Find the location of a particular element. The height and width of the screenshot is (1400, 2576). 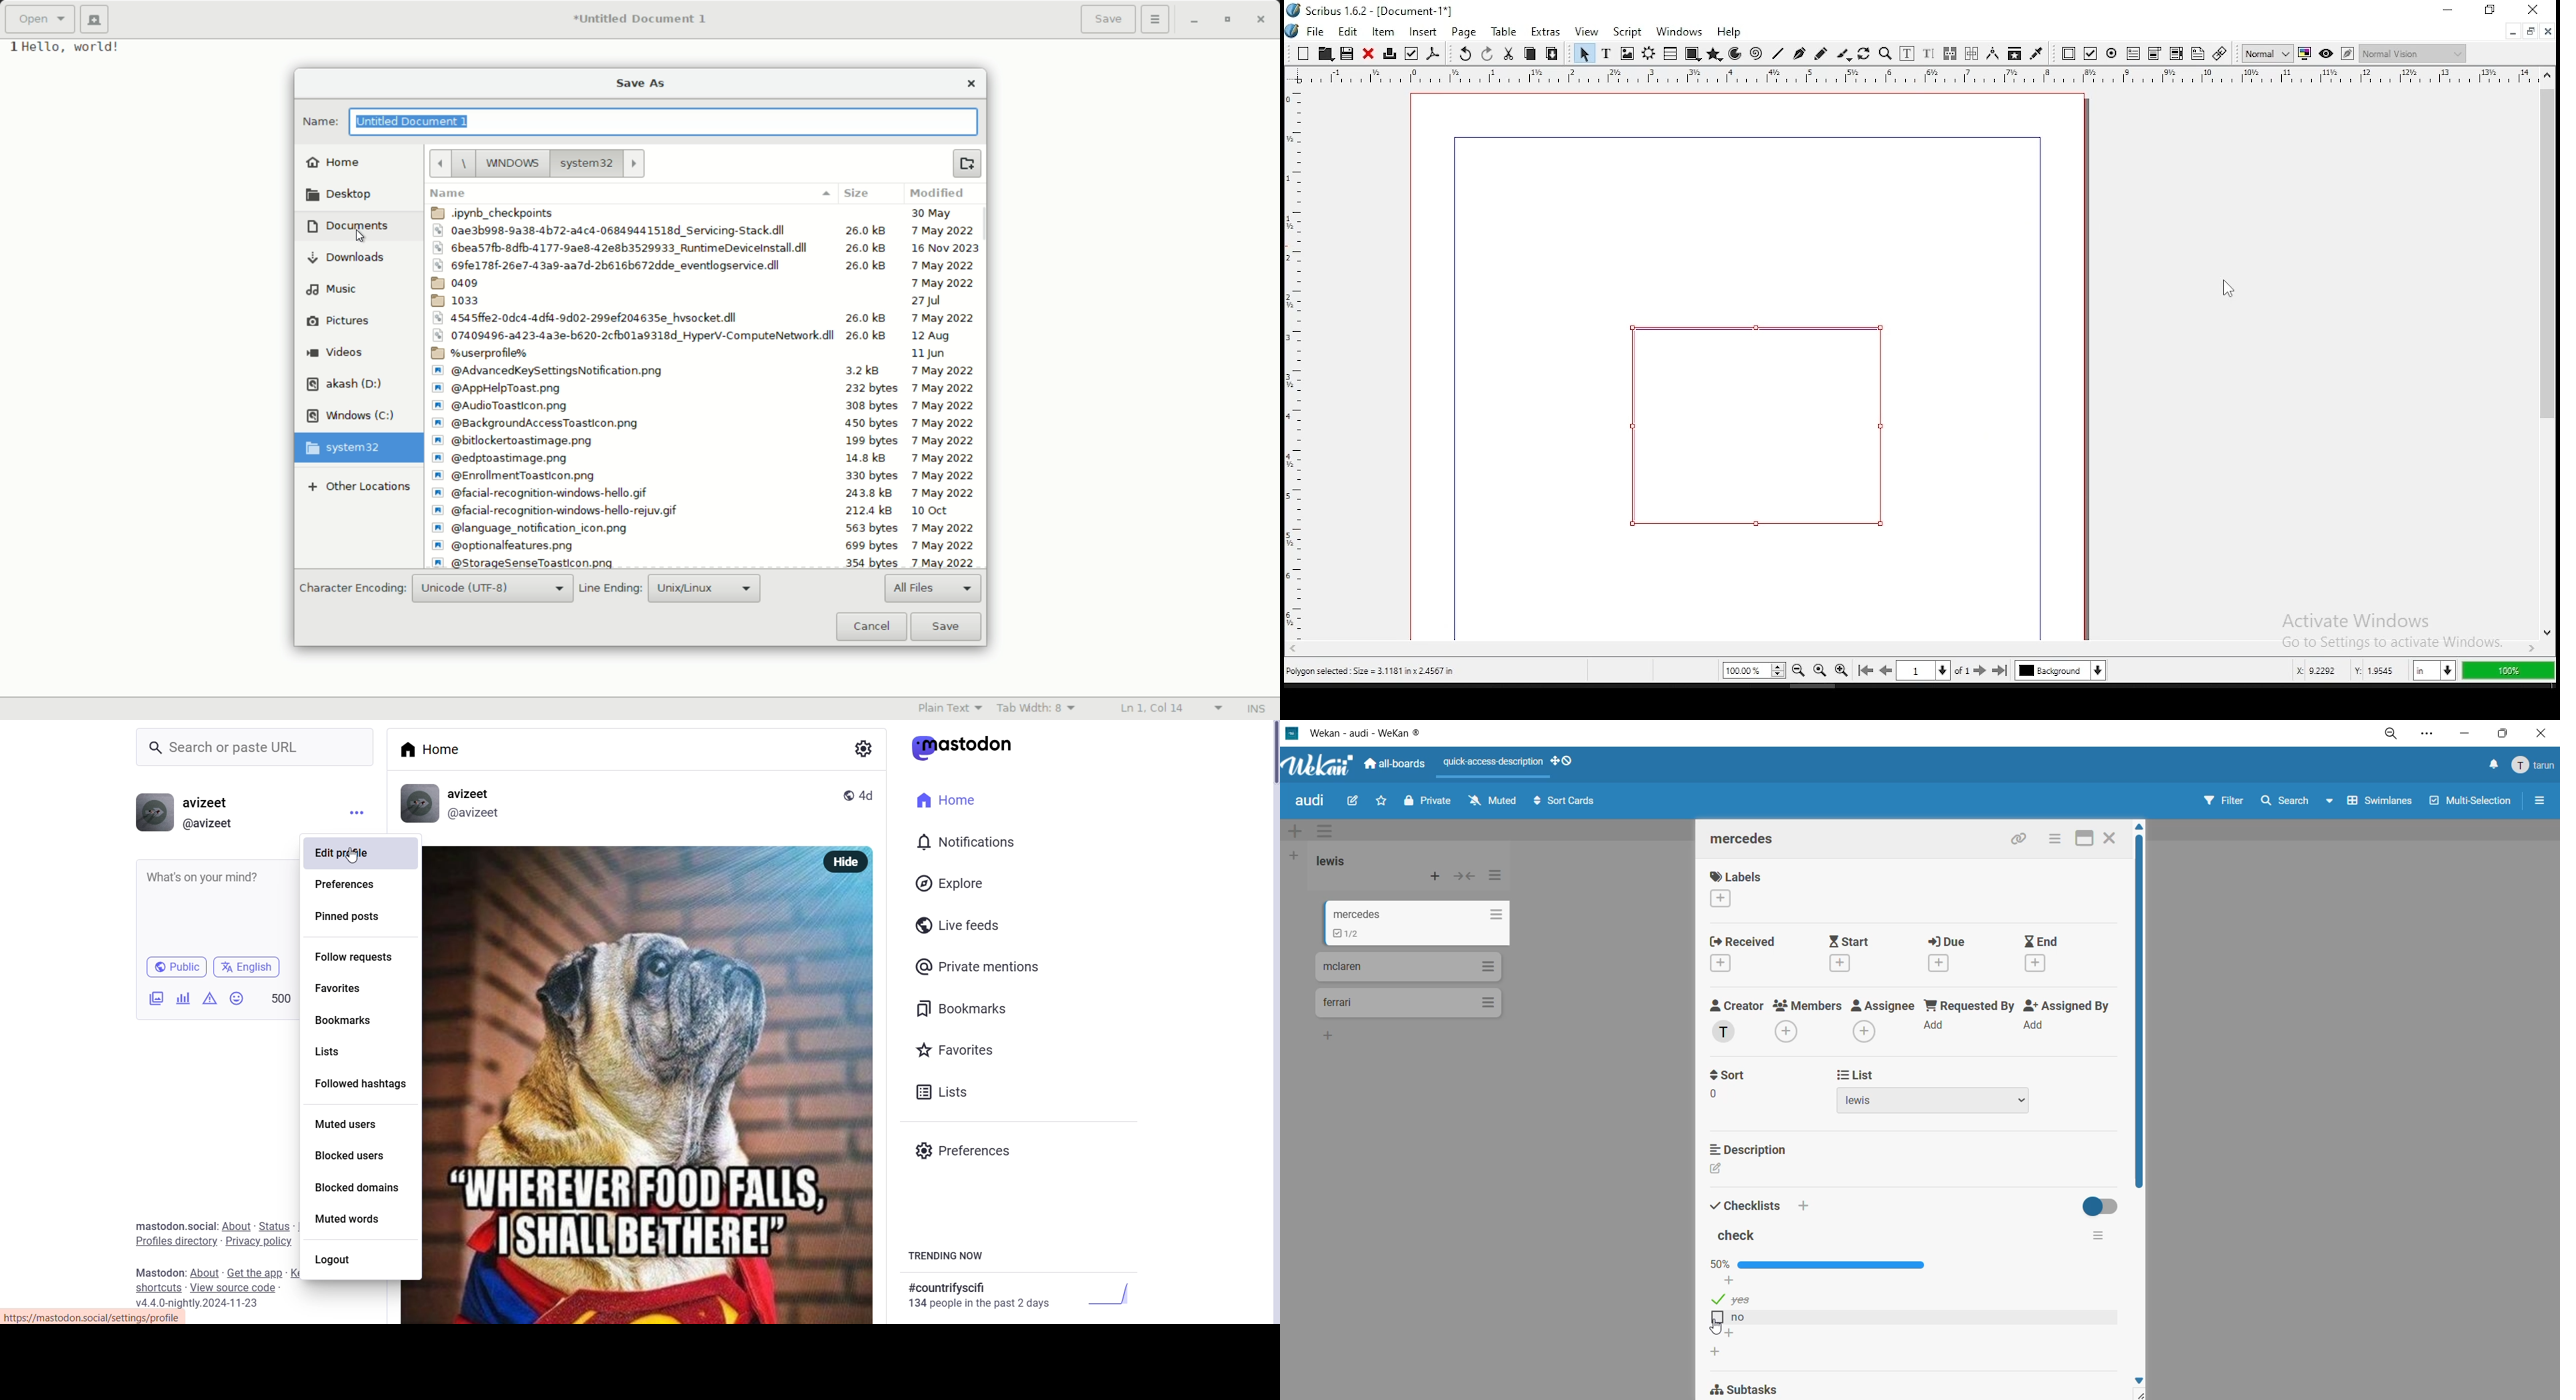

save is located at coordinates (1346, 53).